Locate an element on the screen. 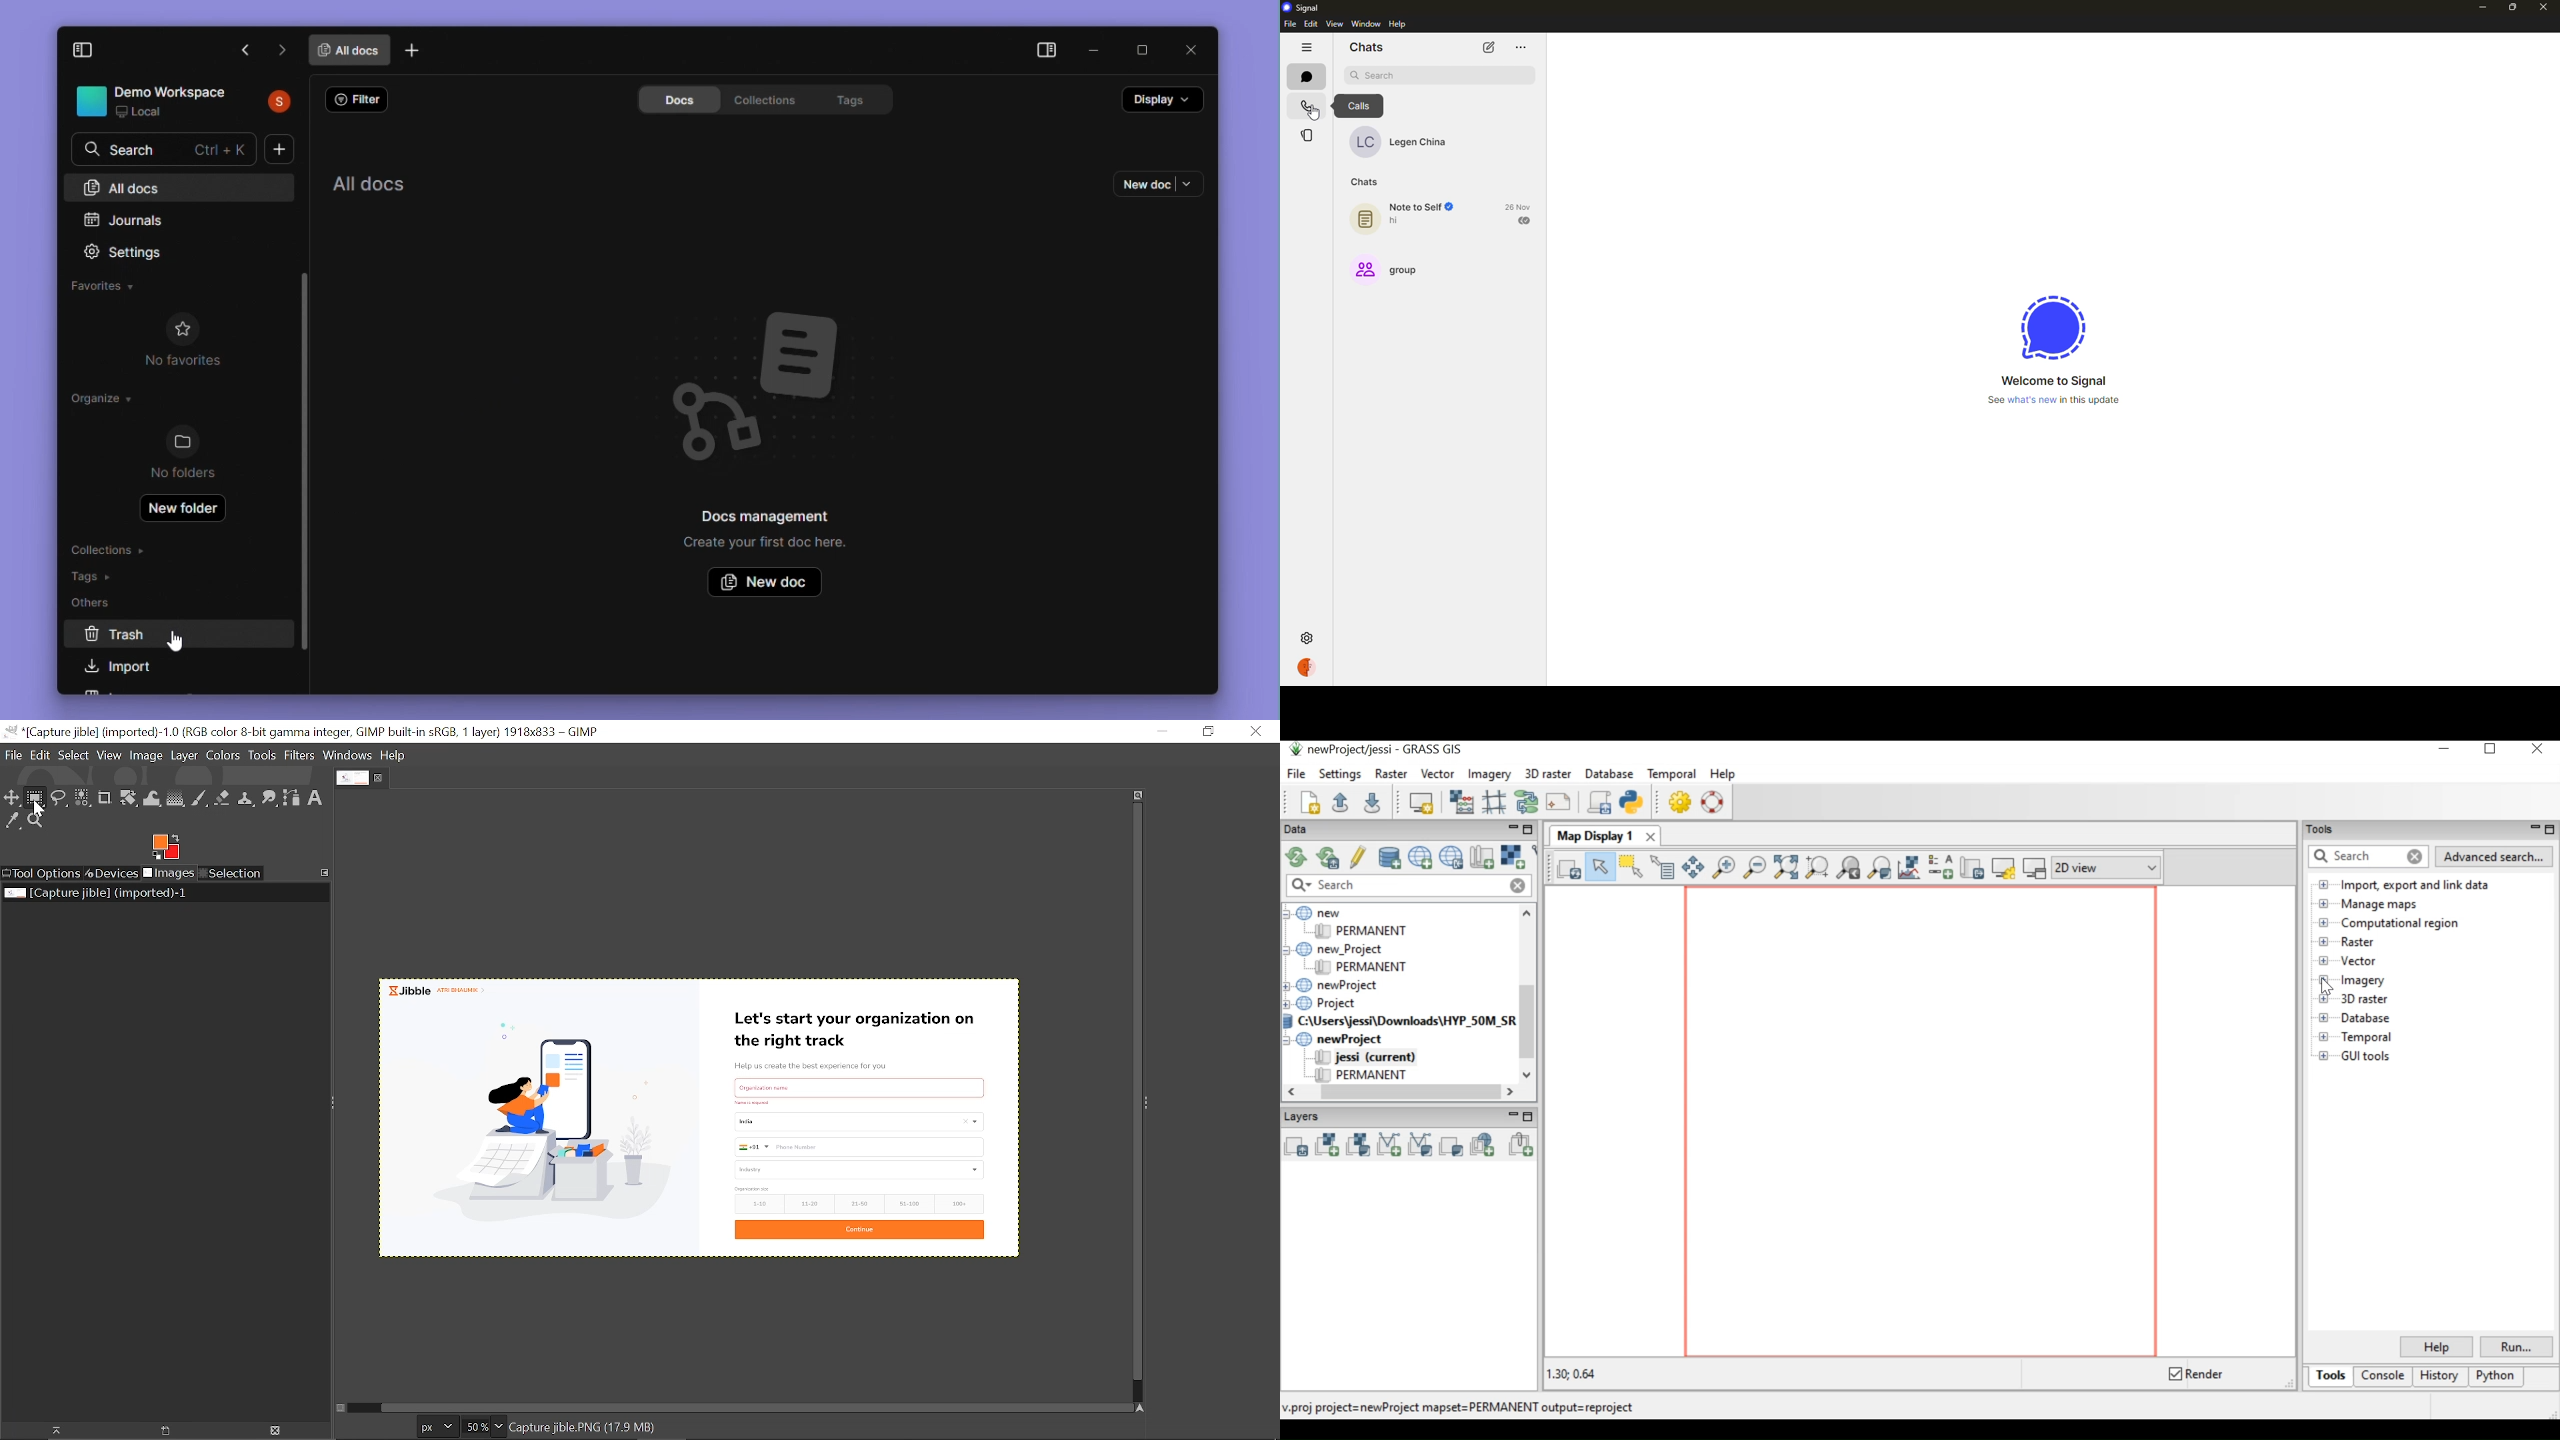  Search is located at coordinates (181, 148).